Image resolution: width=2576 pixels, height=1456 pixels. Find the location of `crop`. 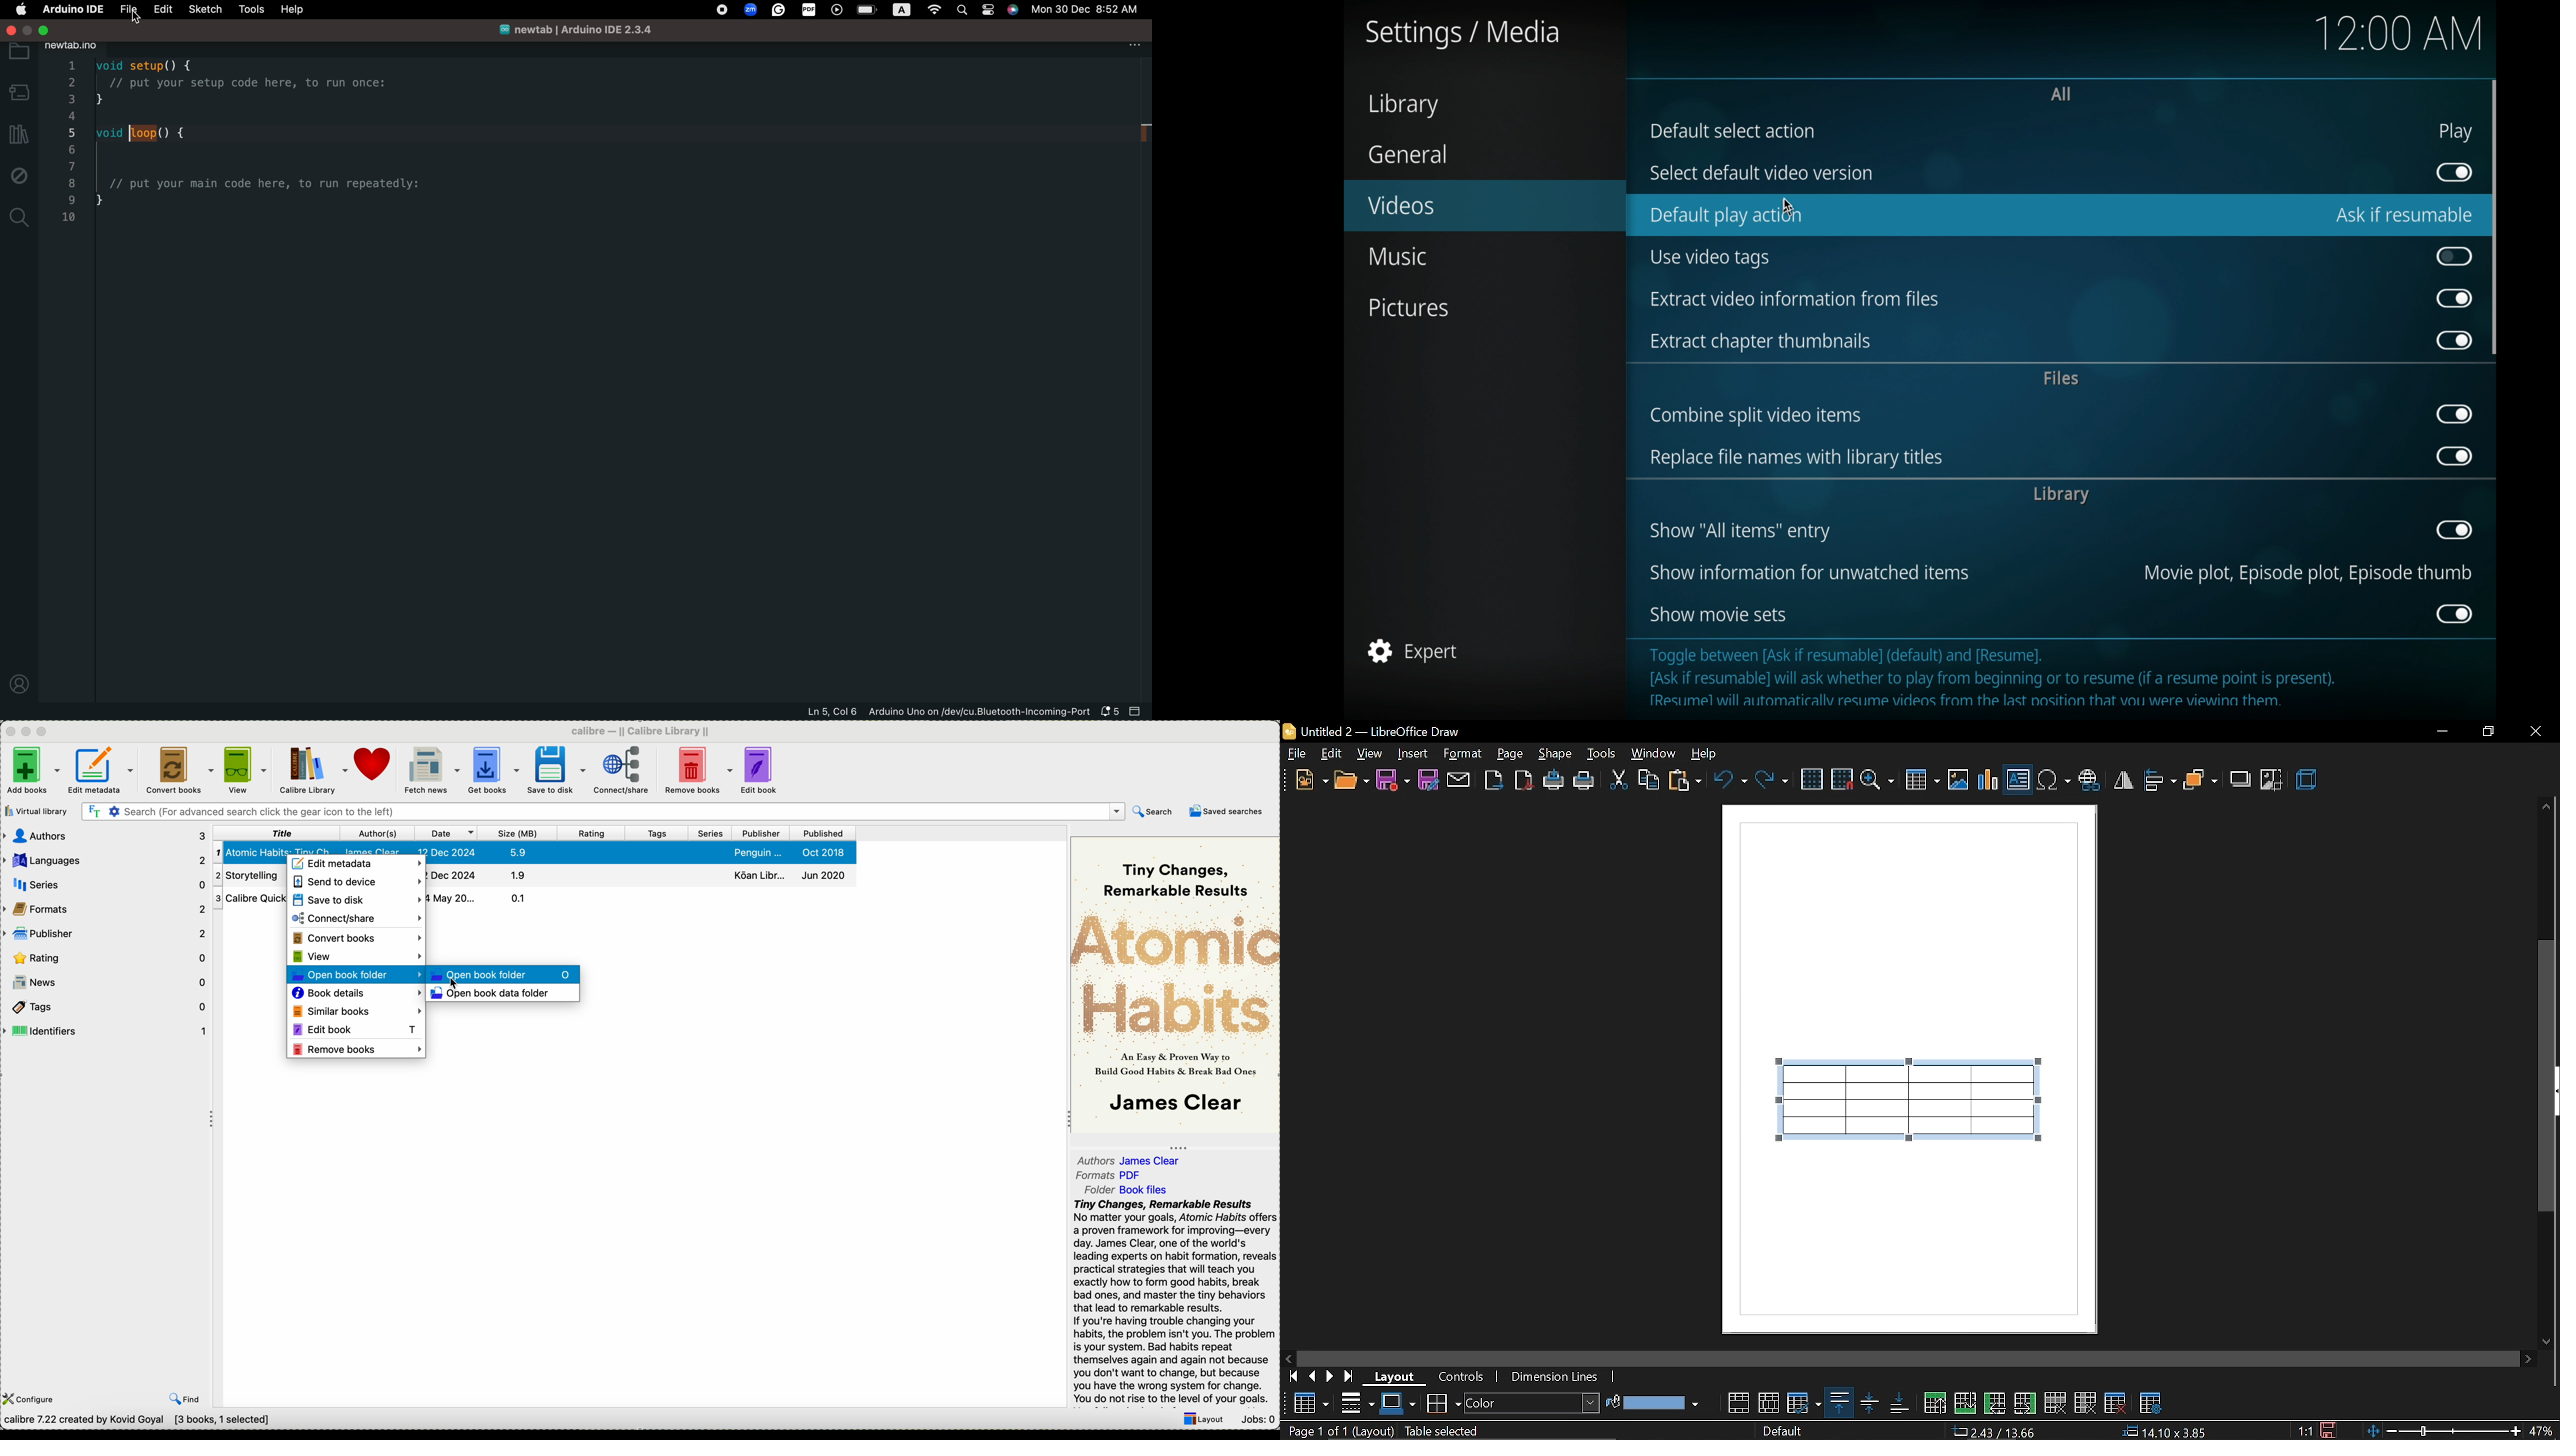

crop is located at coordinates (2271, 781).